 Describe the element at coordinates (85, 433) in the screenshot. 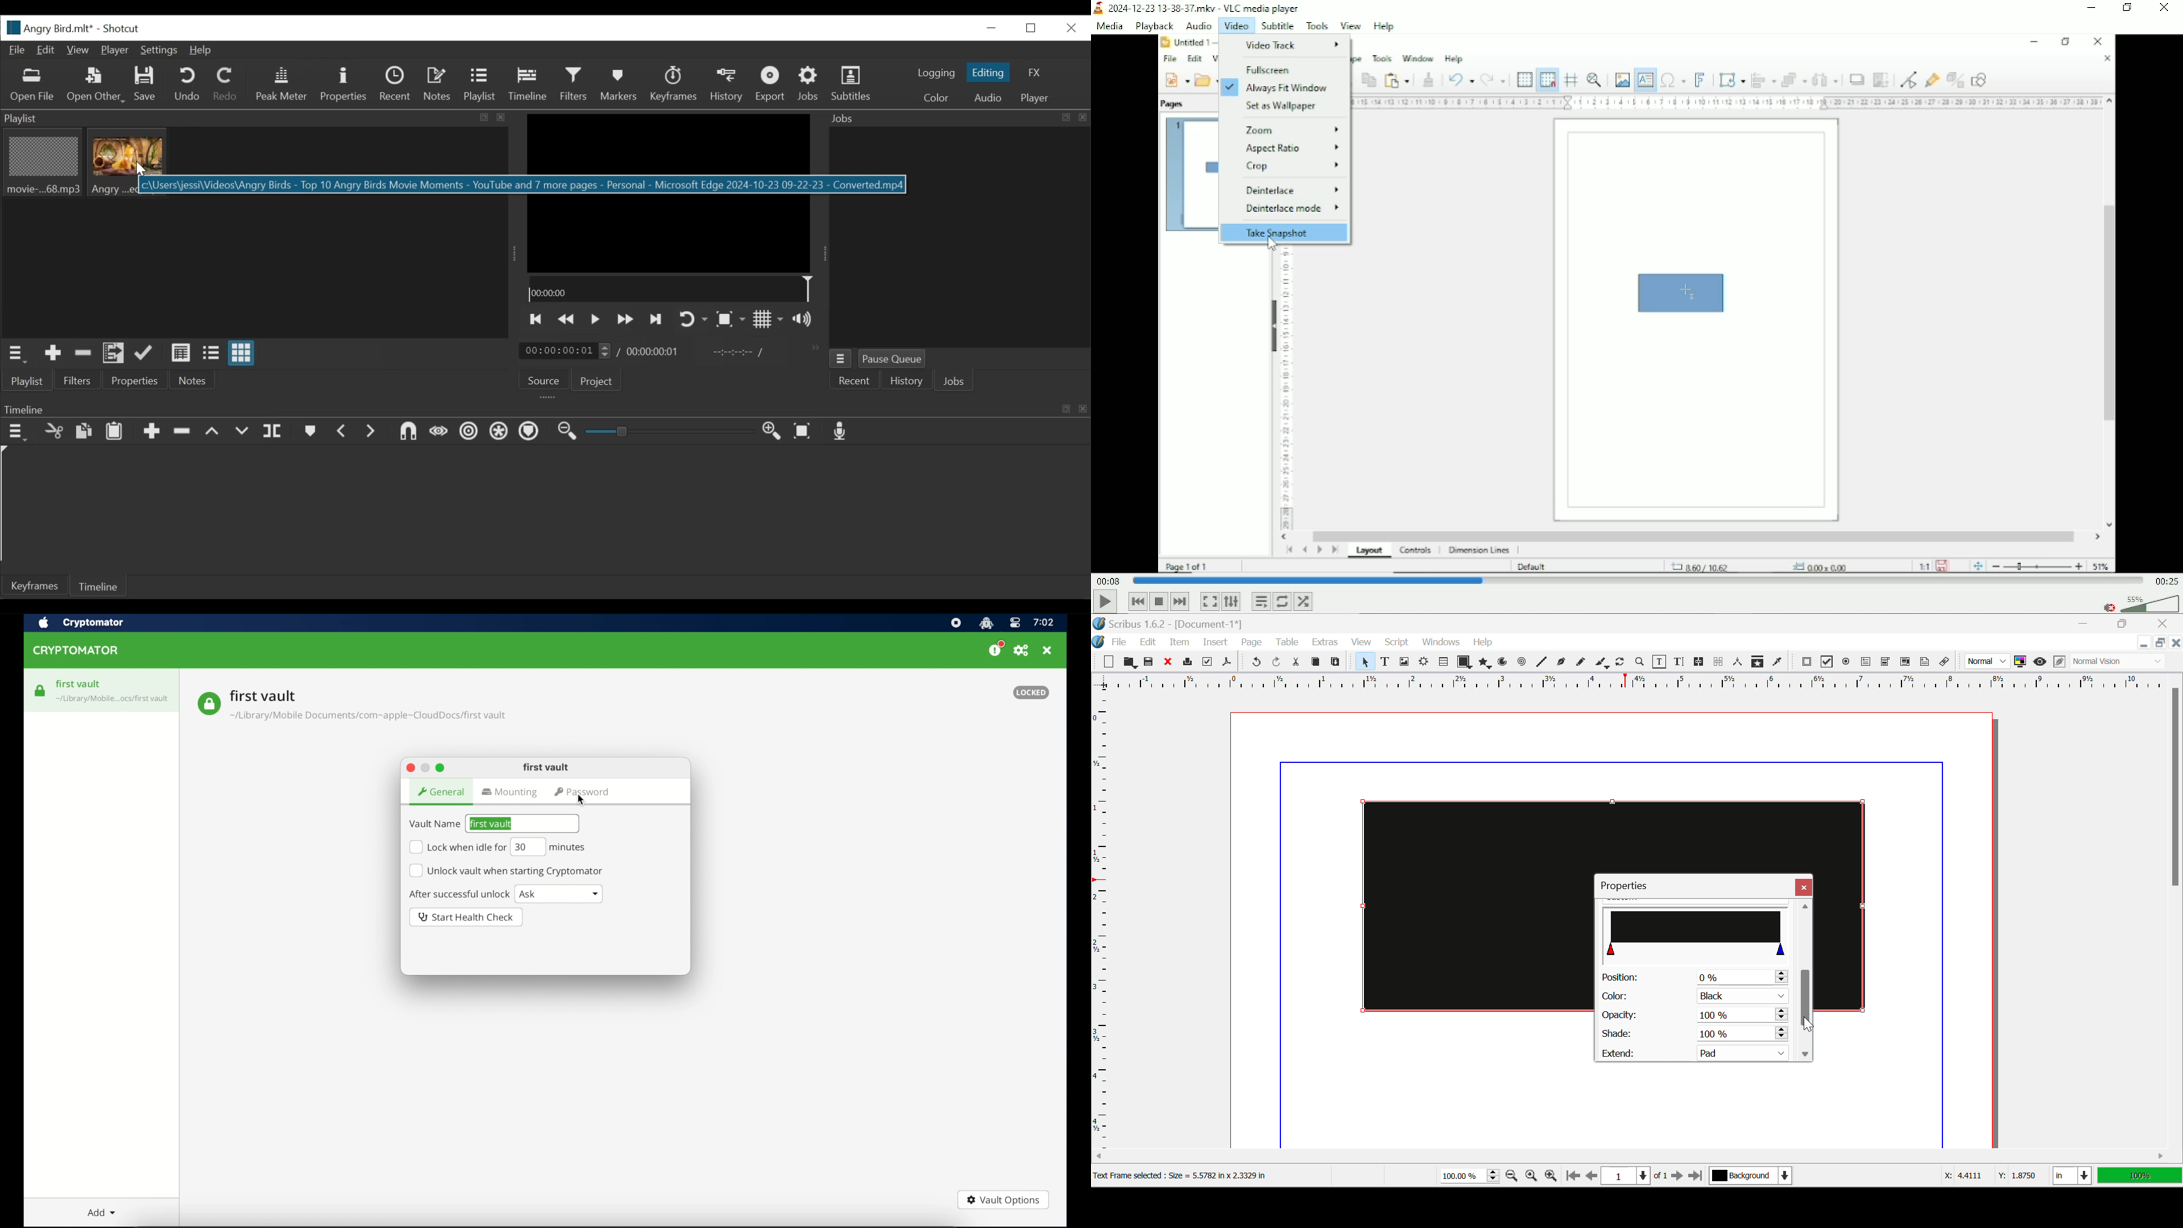

I see `Copy` at that location.